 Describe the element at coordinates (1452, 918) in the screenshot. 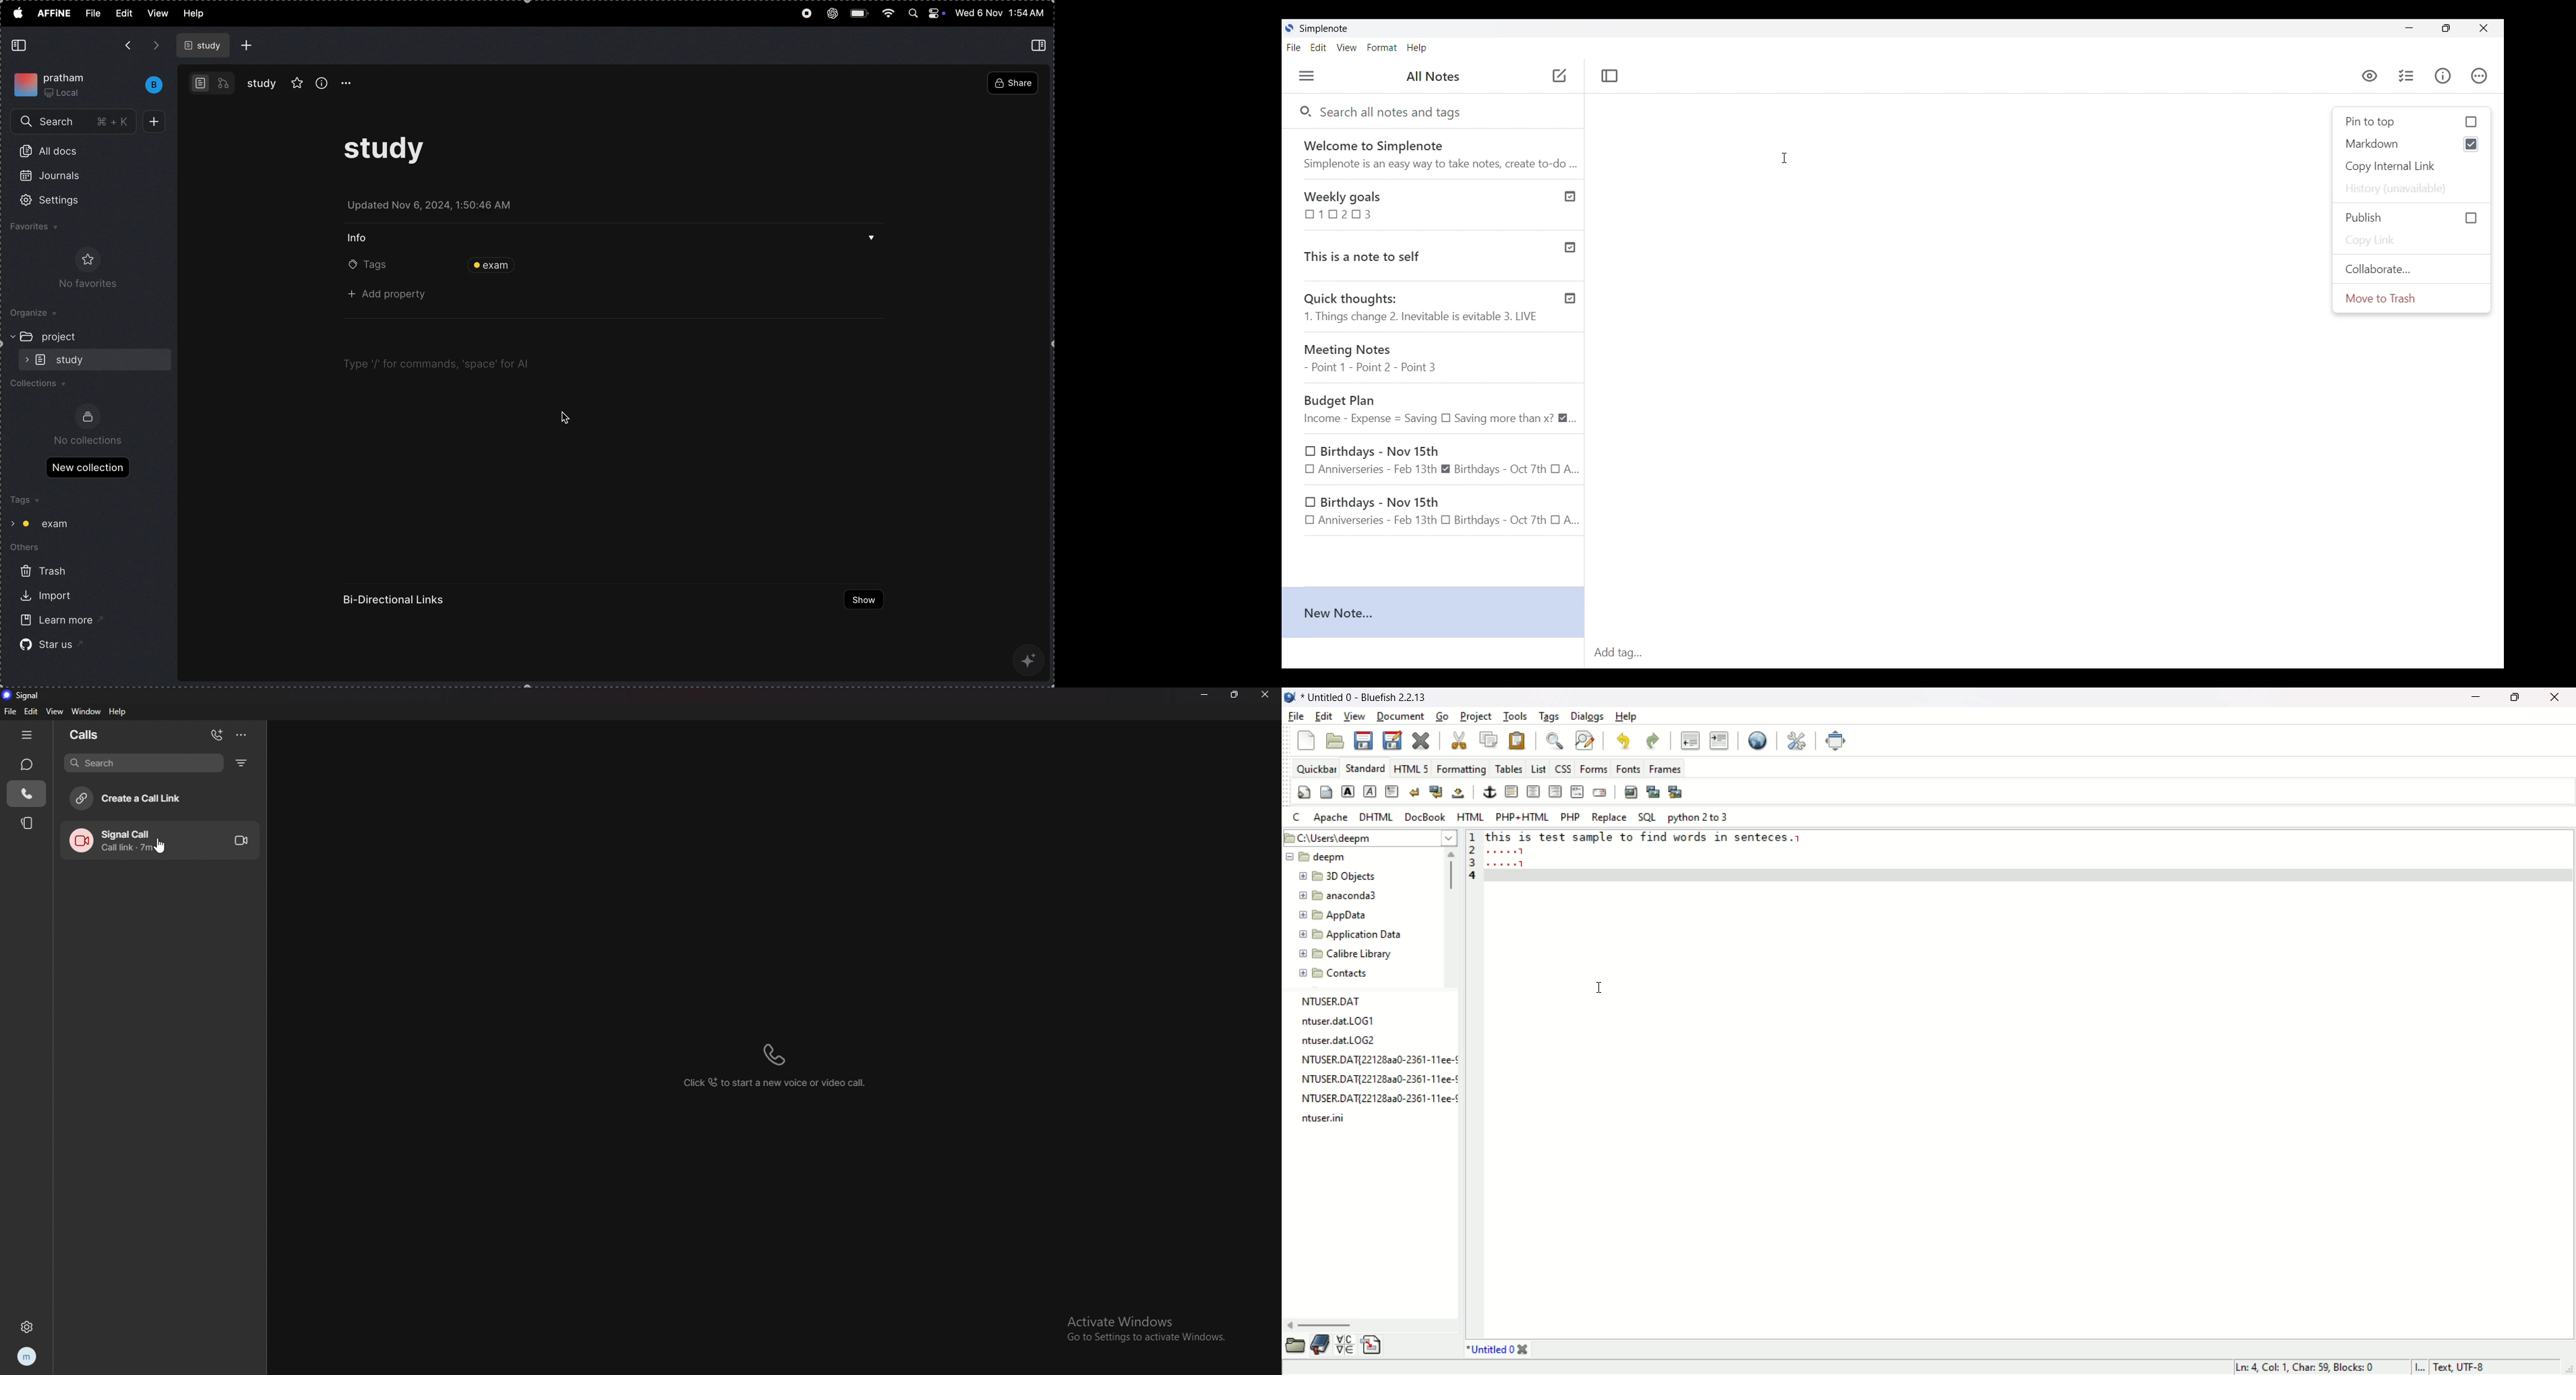

I see `scroll bar` at that location.